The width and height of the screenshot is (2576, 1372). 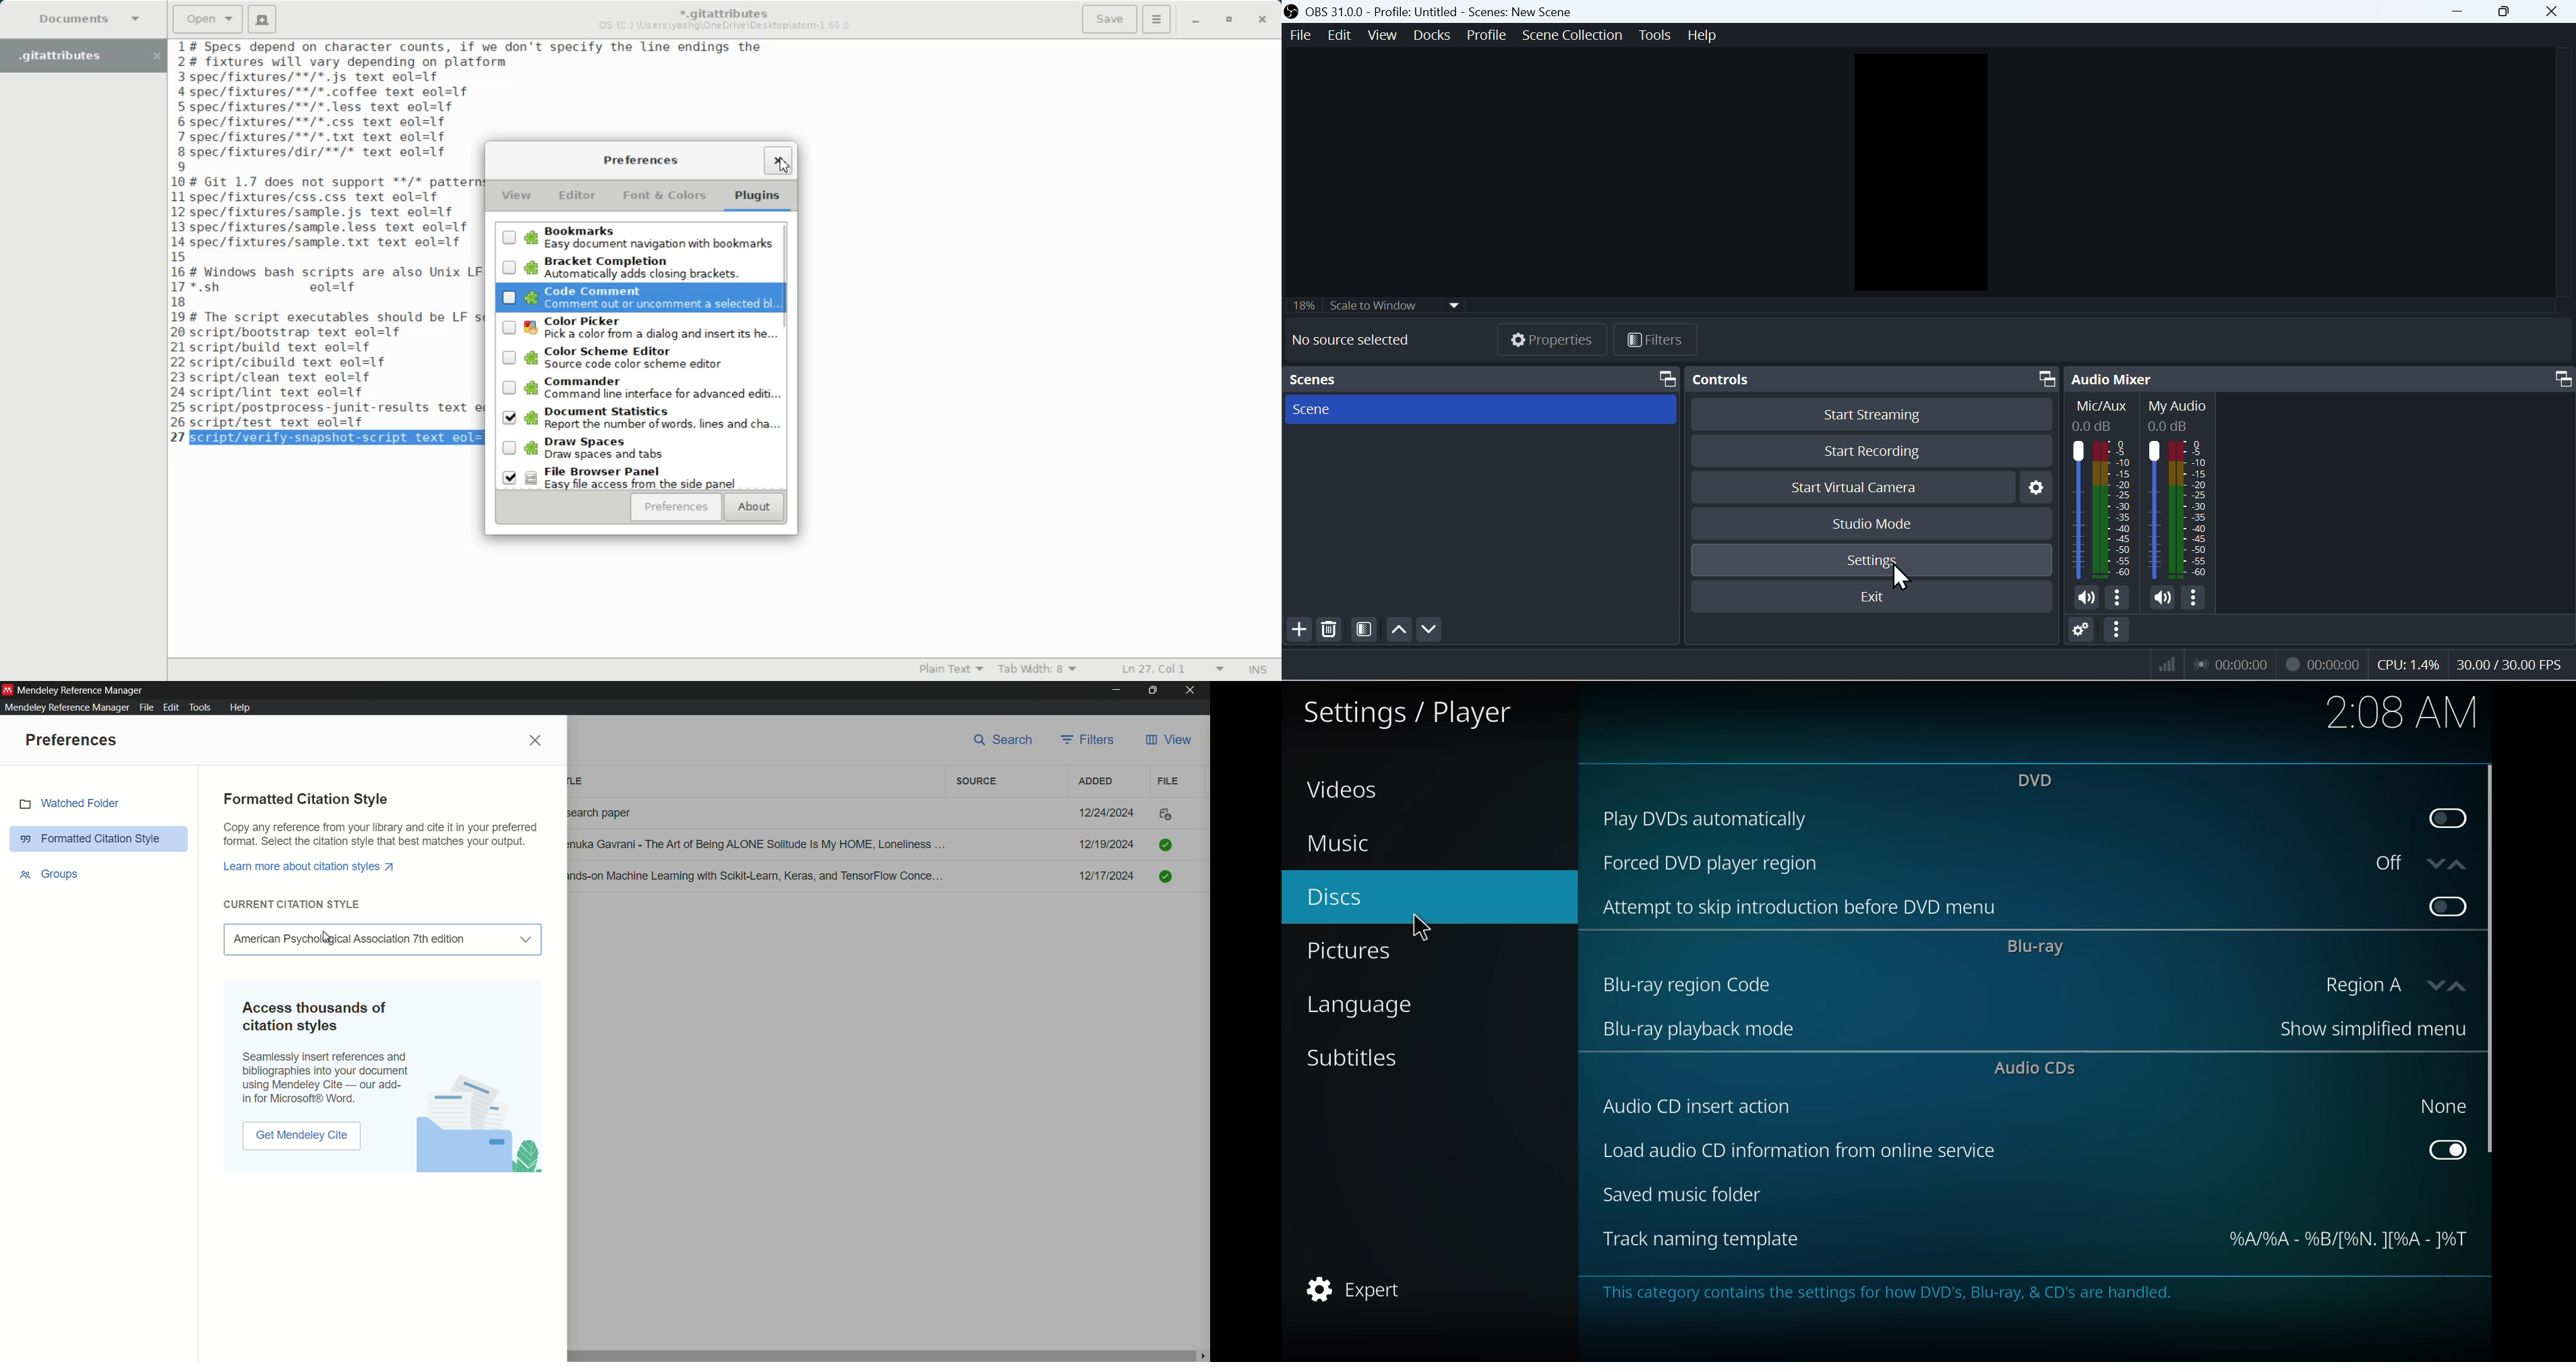 I want to click on audio cds, so click(x=2039, y=1069).